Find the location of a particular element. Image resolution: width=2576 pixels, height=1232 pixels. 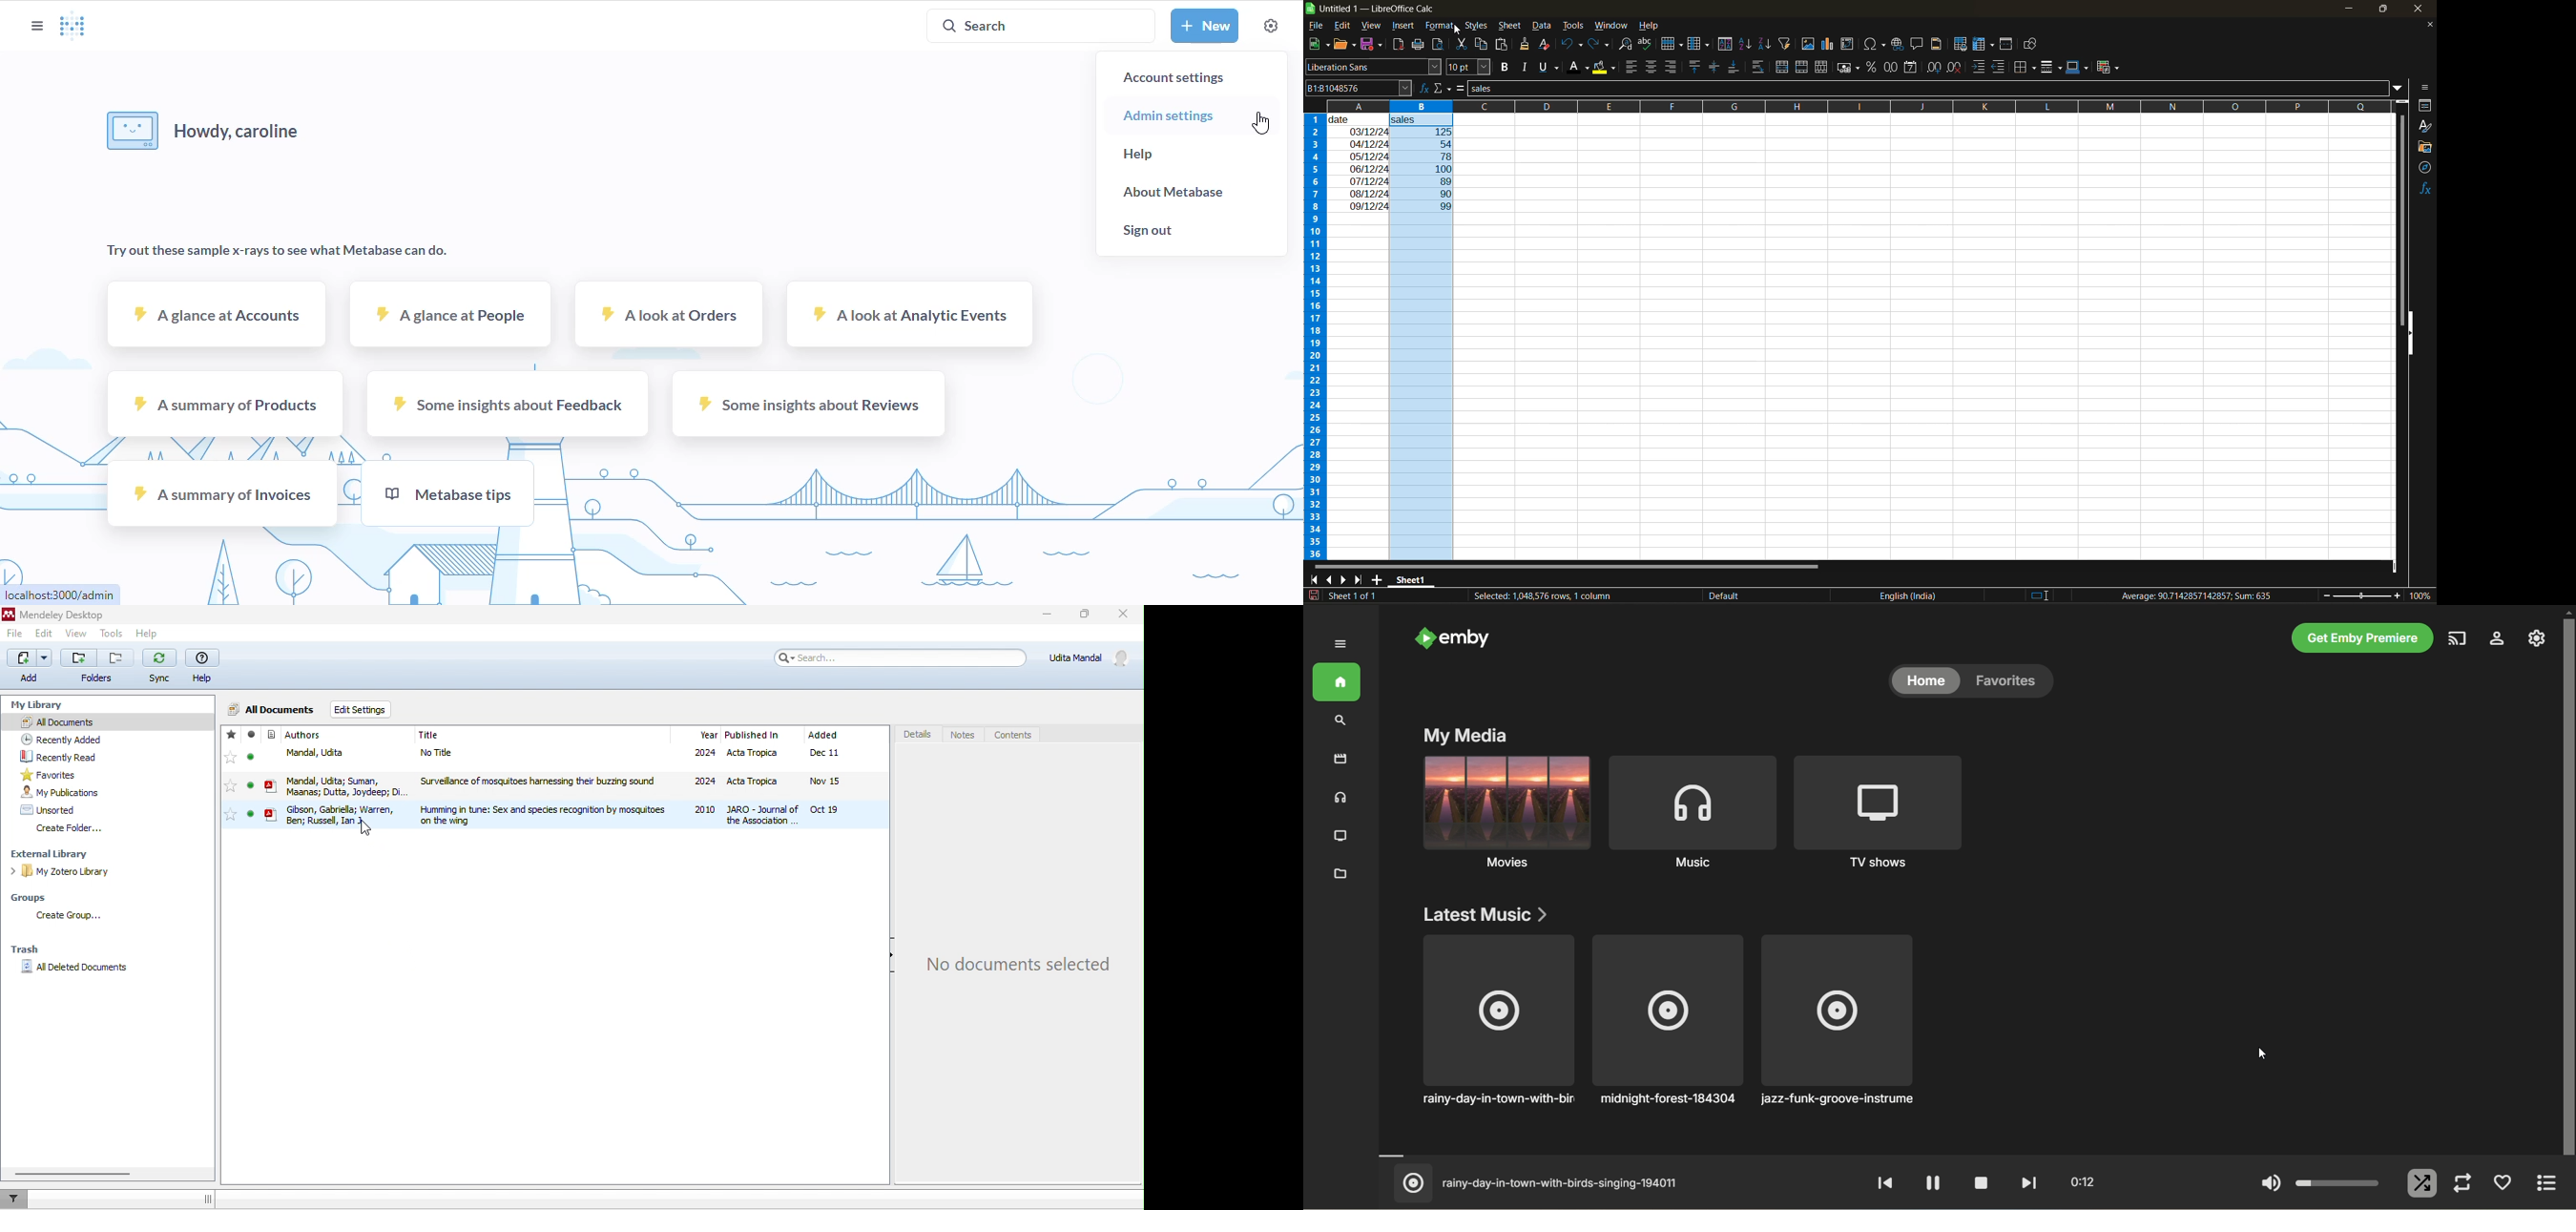

file is located at coordinates (584, 758).